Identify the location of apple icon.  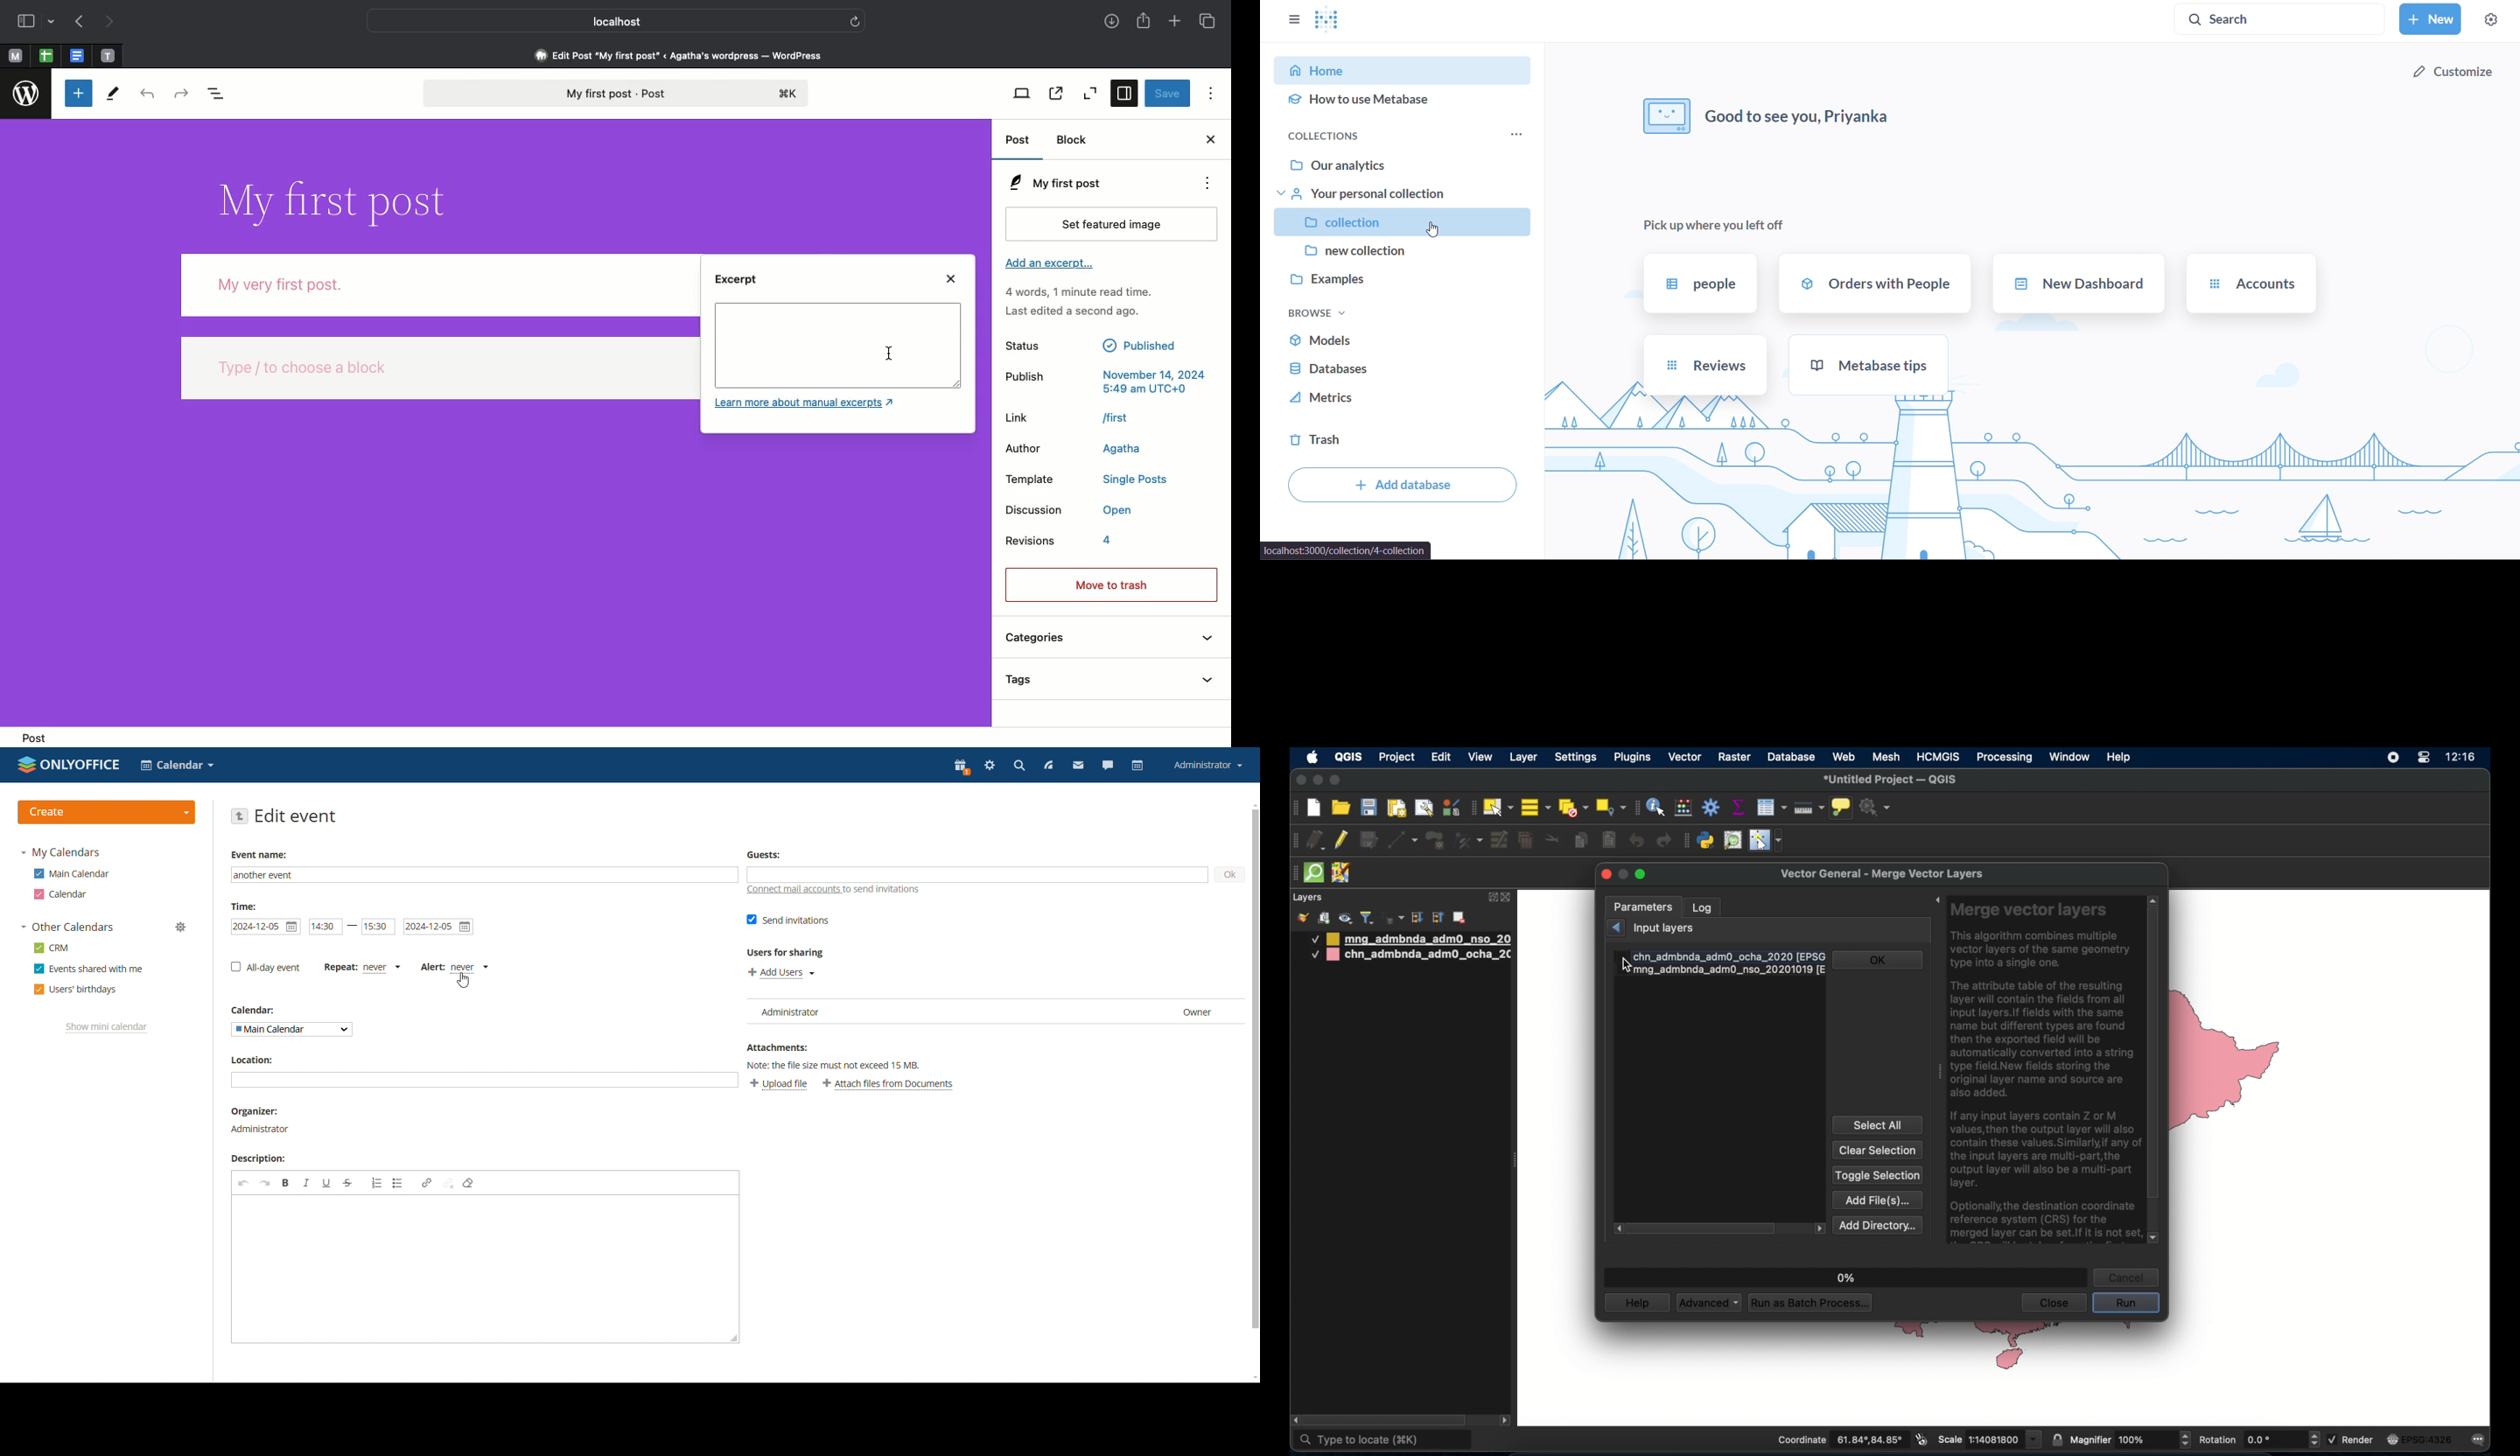
(1312, 757).